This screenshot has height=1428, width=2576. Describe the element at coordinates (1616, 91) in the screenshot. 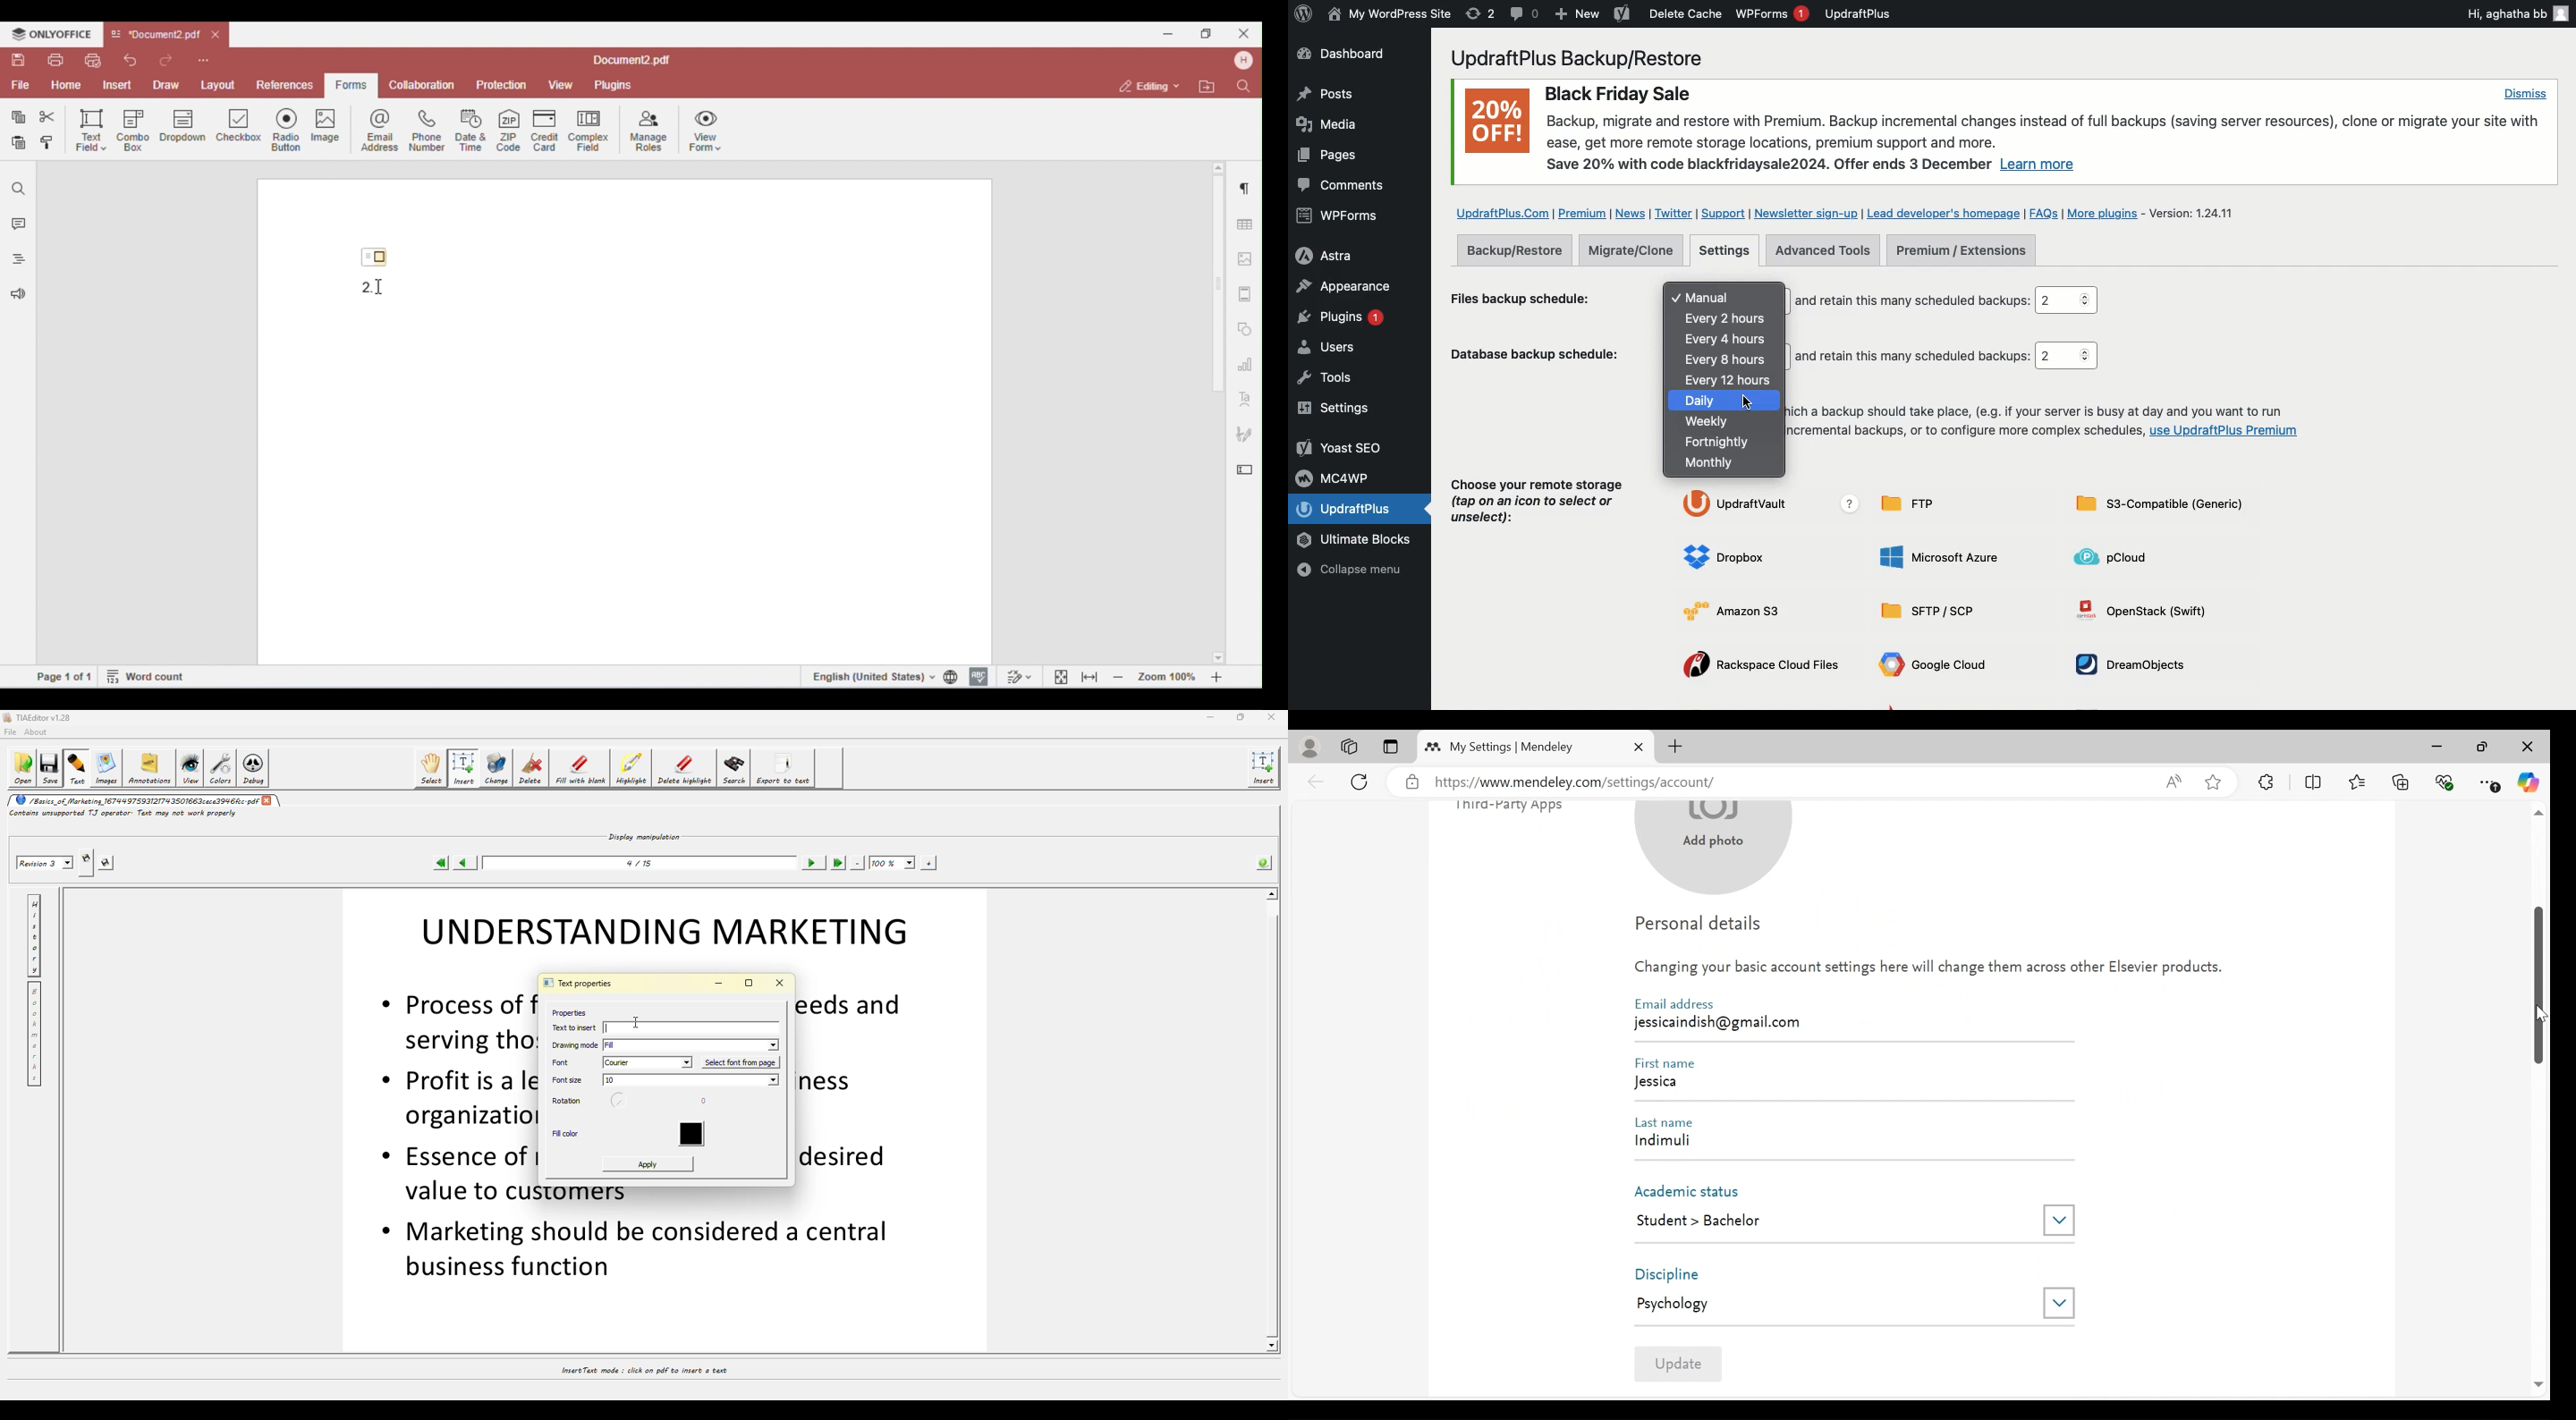

I see `Black Friday Sale` at that location.